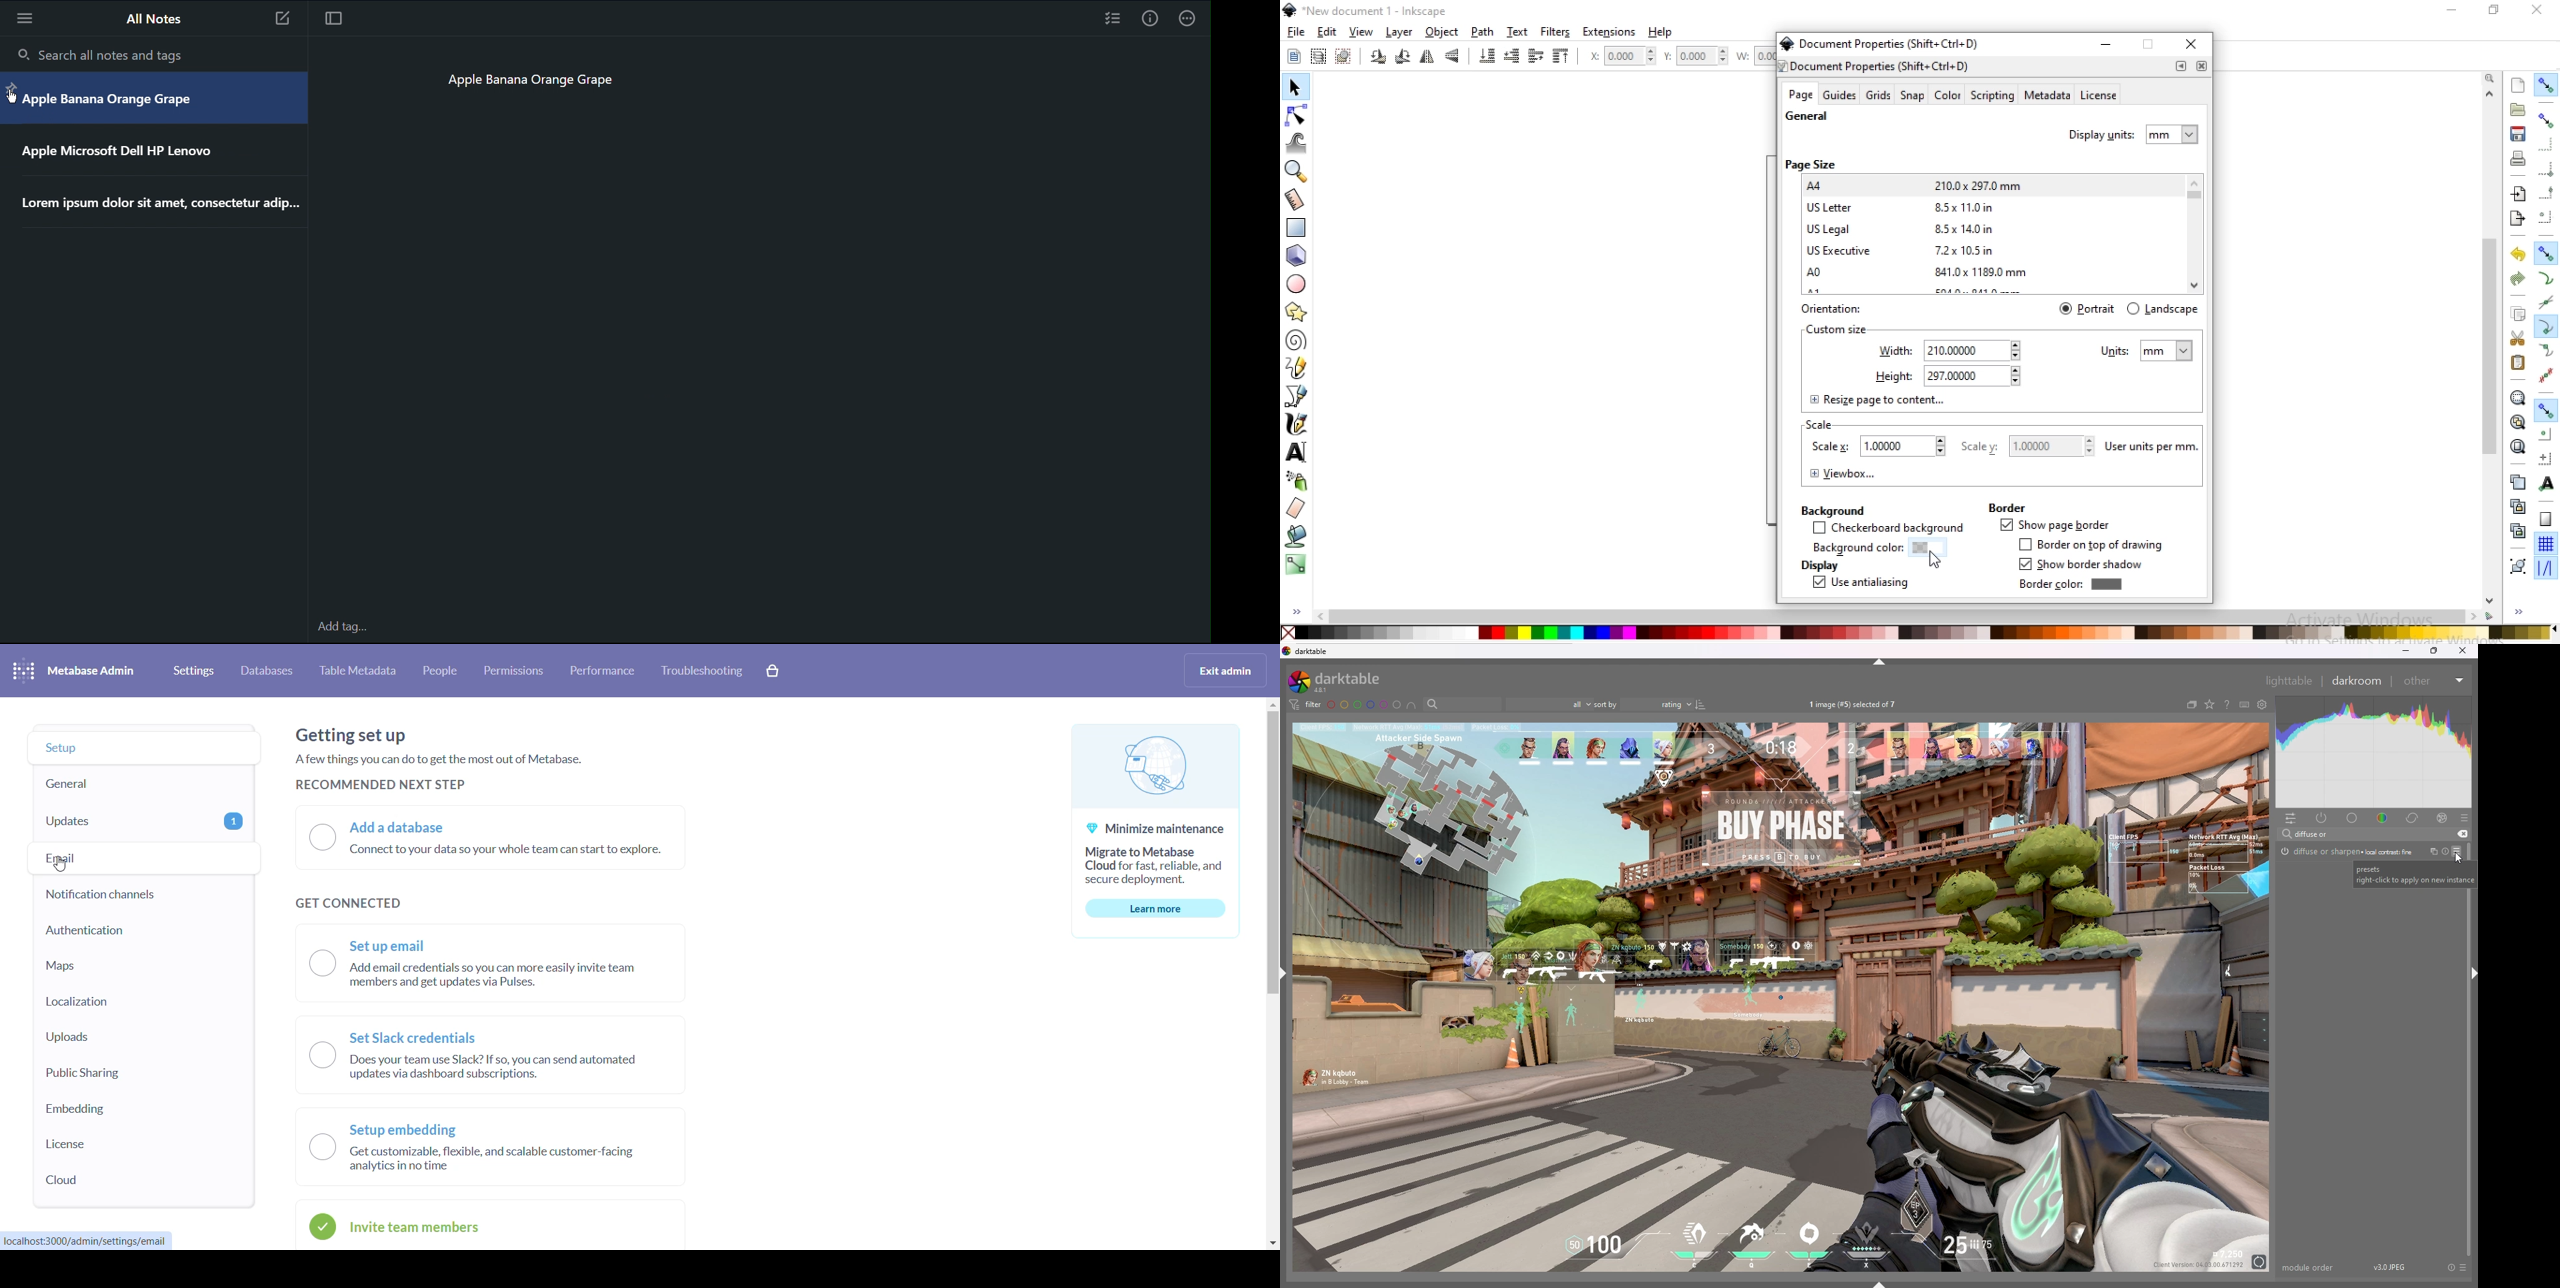 This screenshot has height=1288, width=2576. I want to click on photo, so click(1779, 998).